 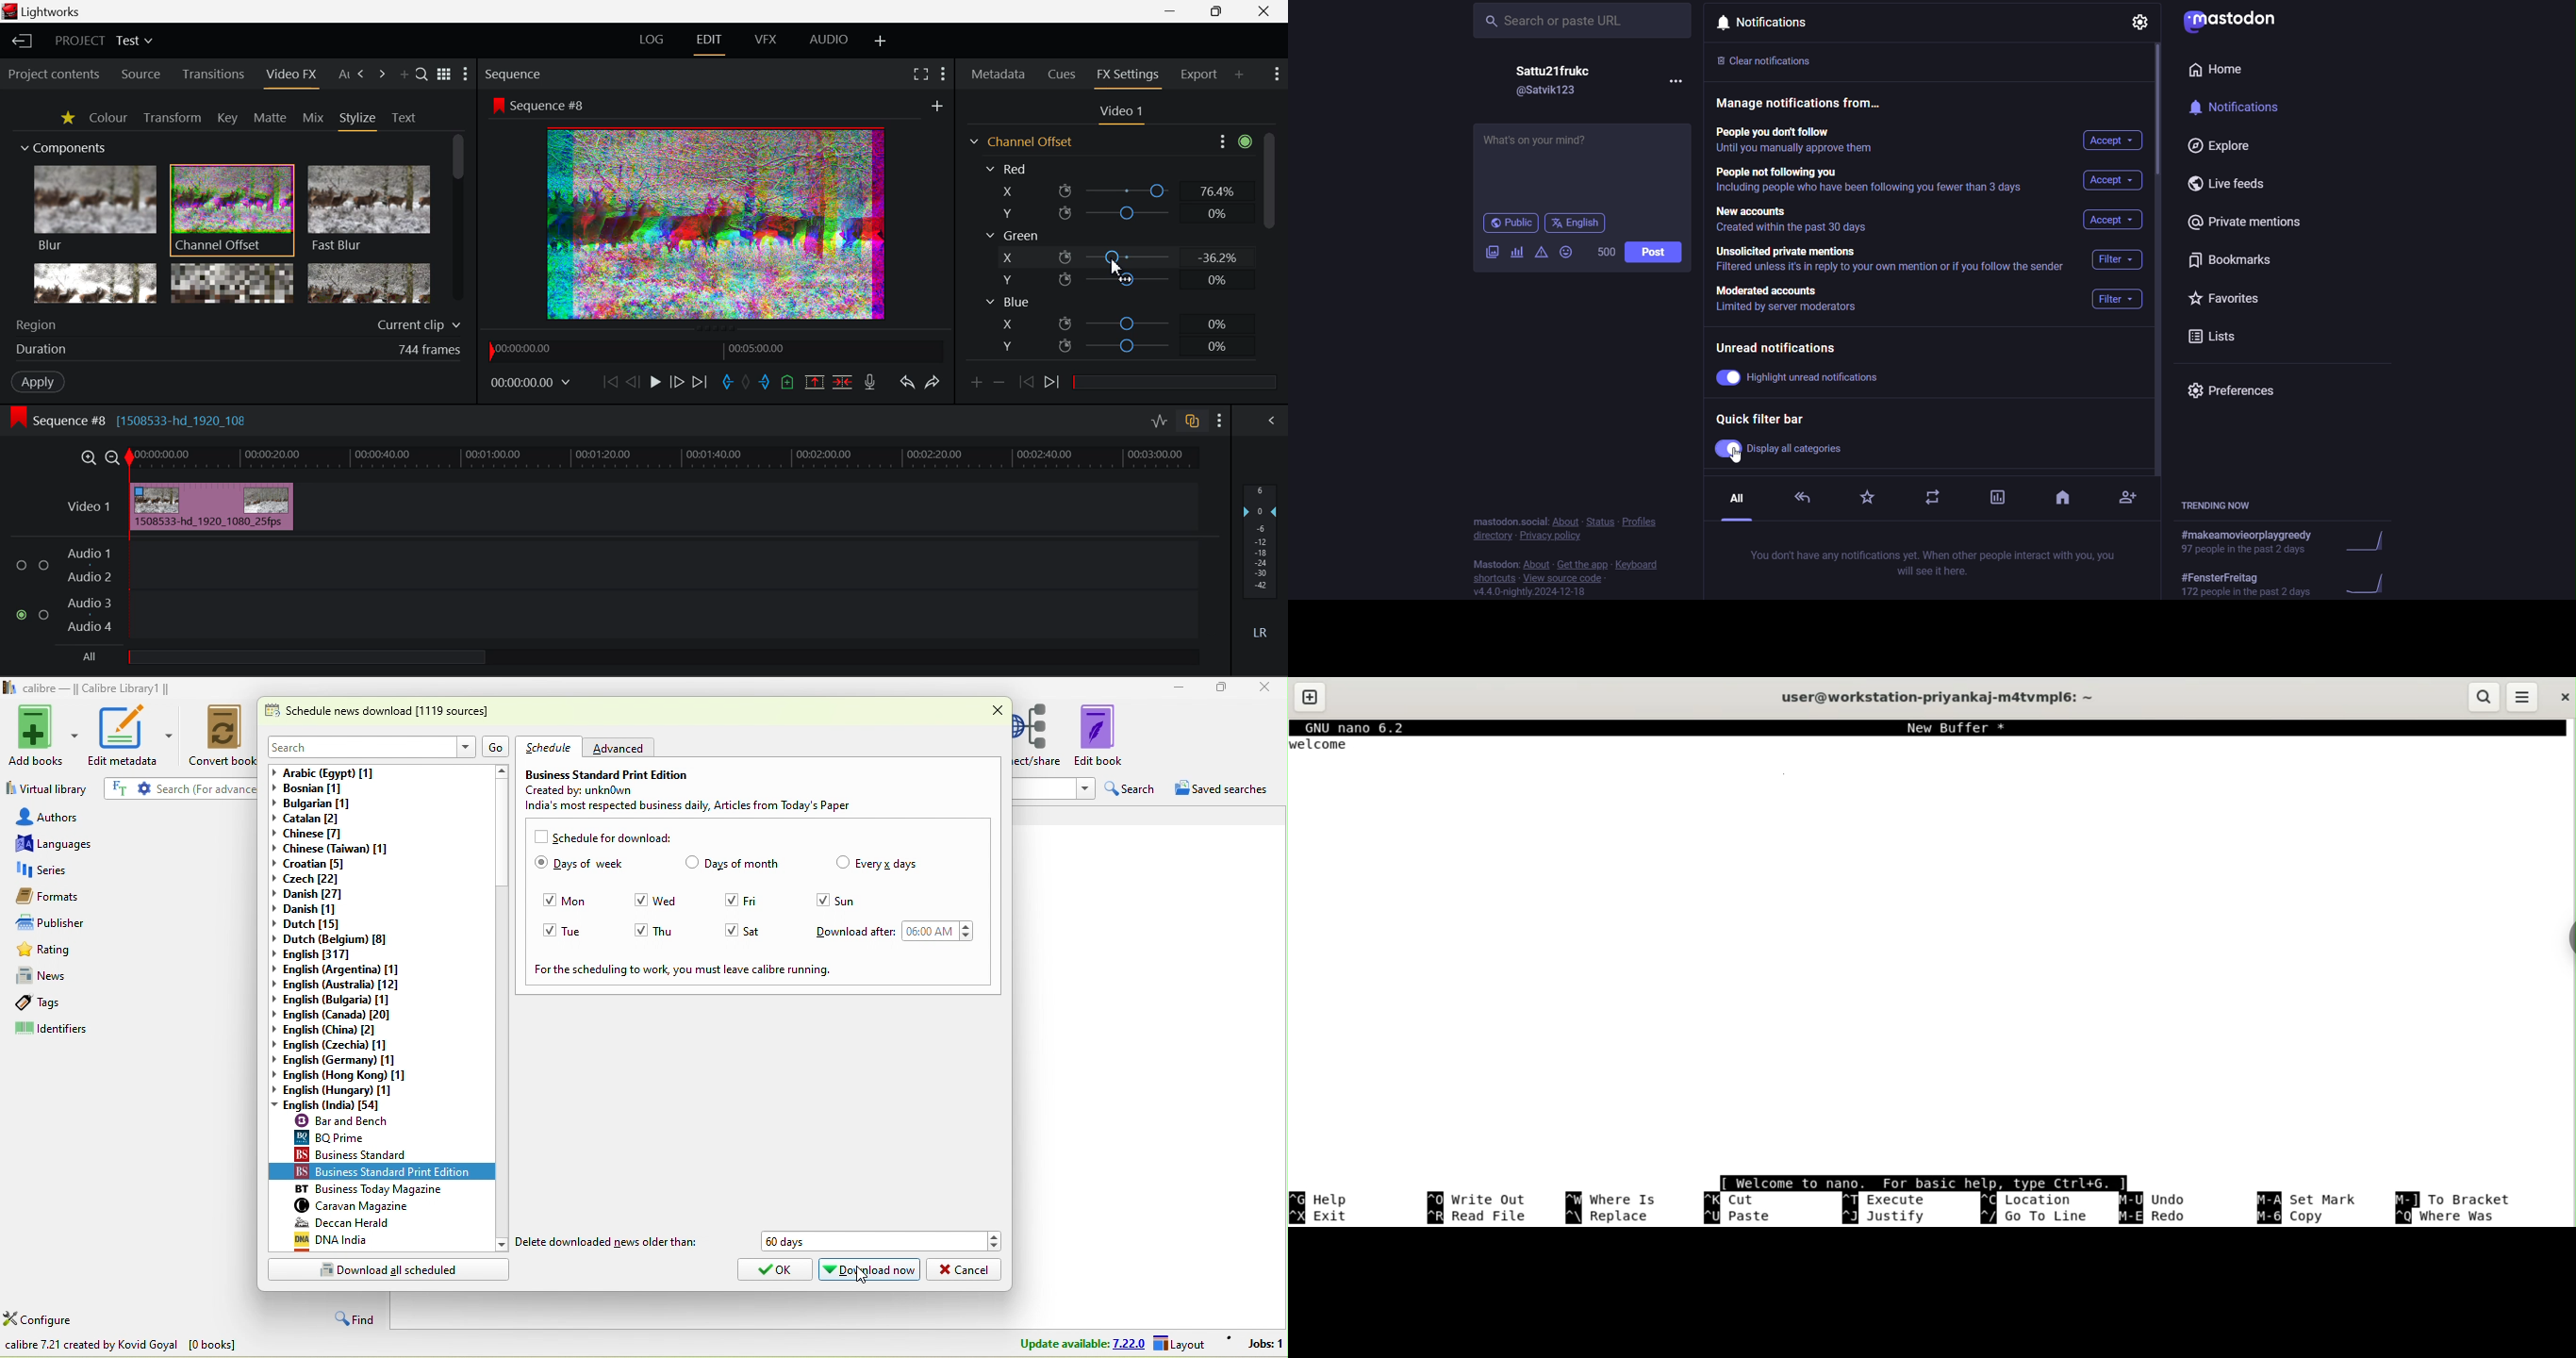 What do you see at coordinates (1496, 562) in the screenshot?
I see `mastodon social` at bounding box center [1496, 562].